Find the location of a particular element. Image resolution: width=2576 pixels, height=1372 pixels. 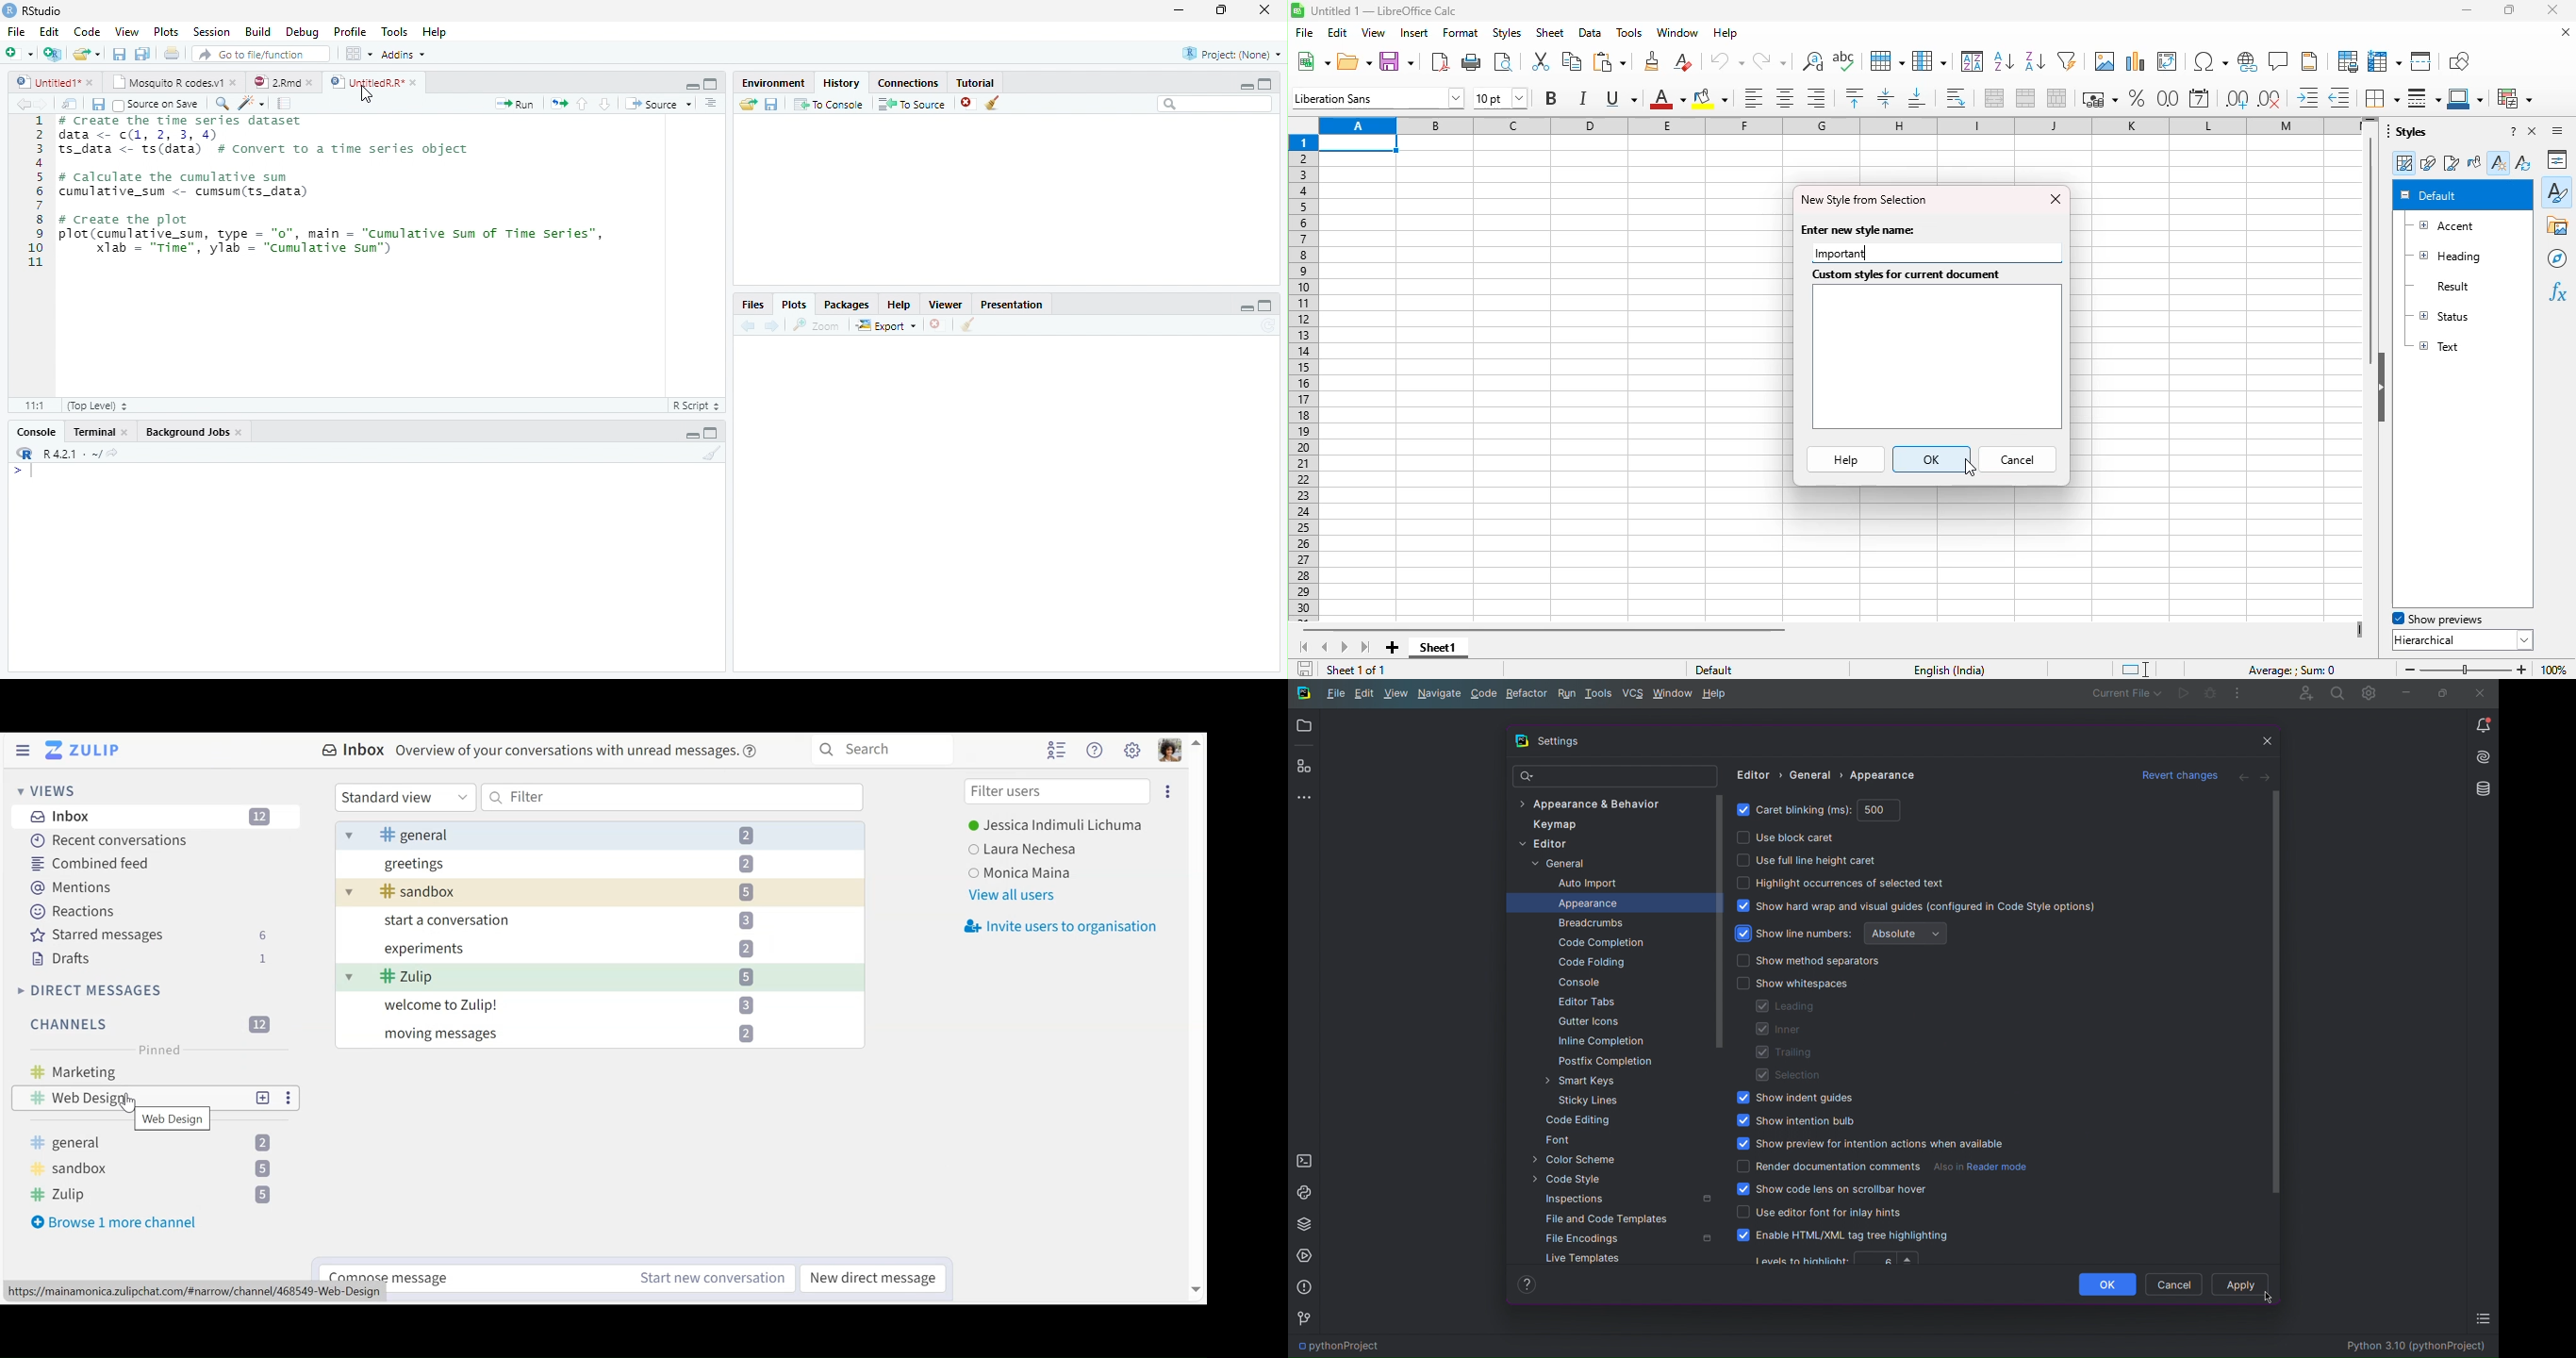

status is located at coordinates (2438, 315).